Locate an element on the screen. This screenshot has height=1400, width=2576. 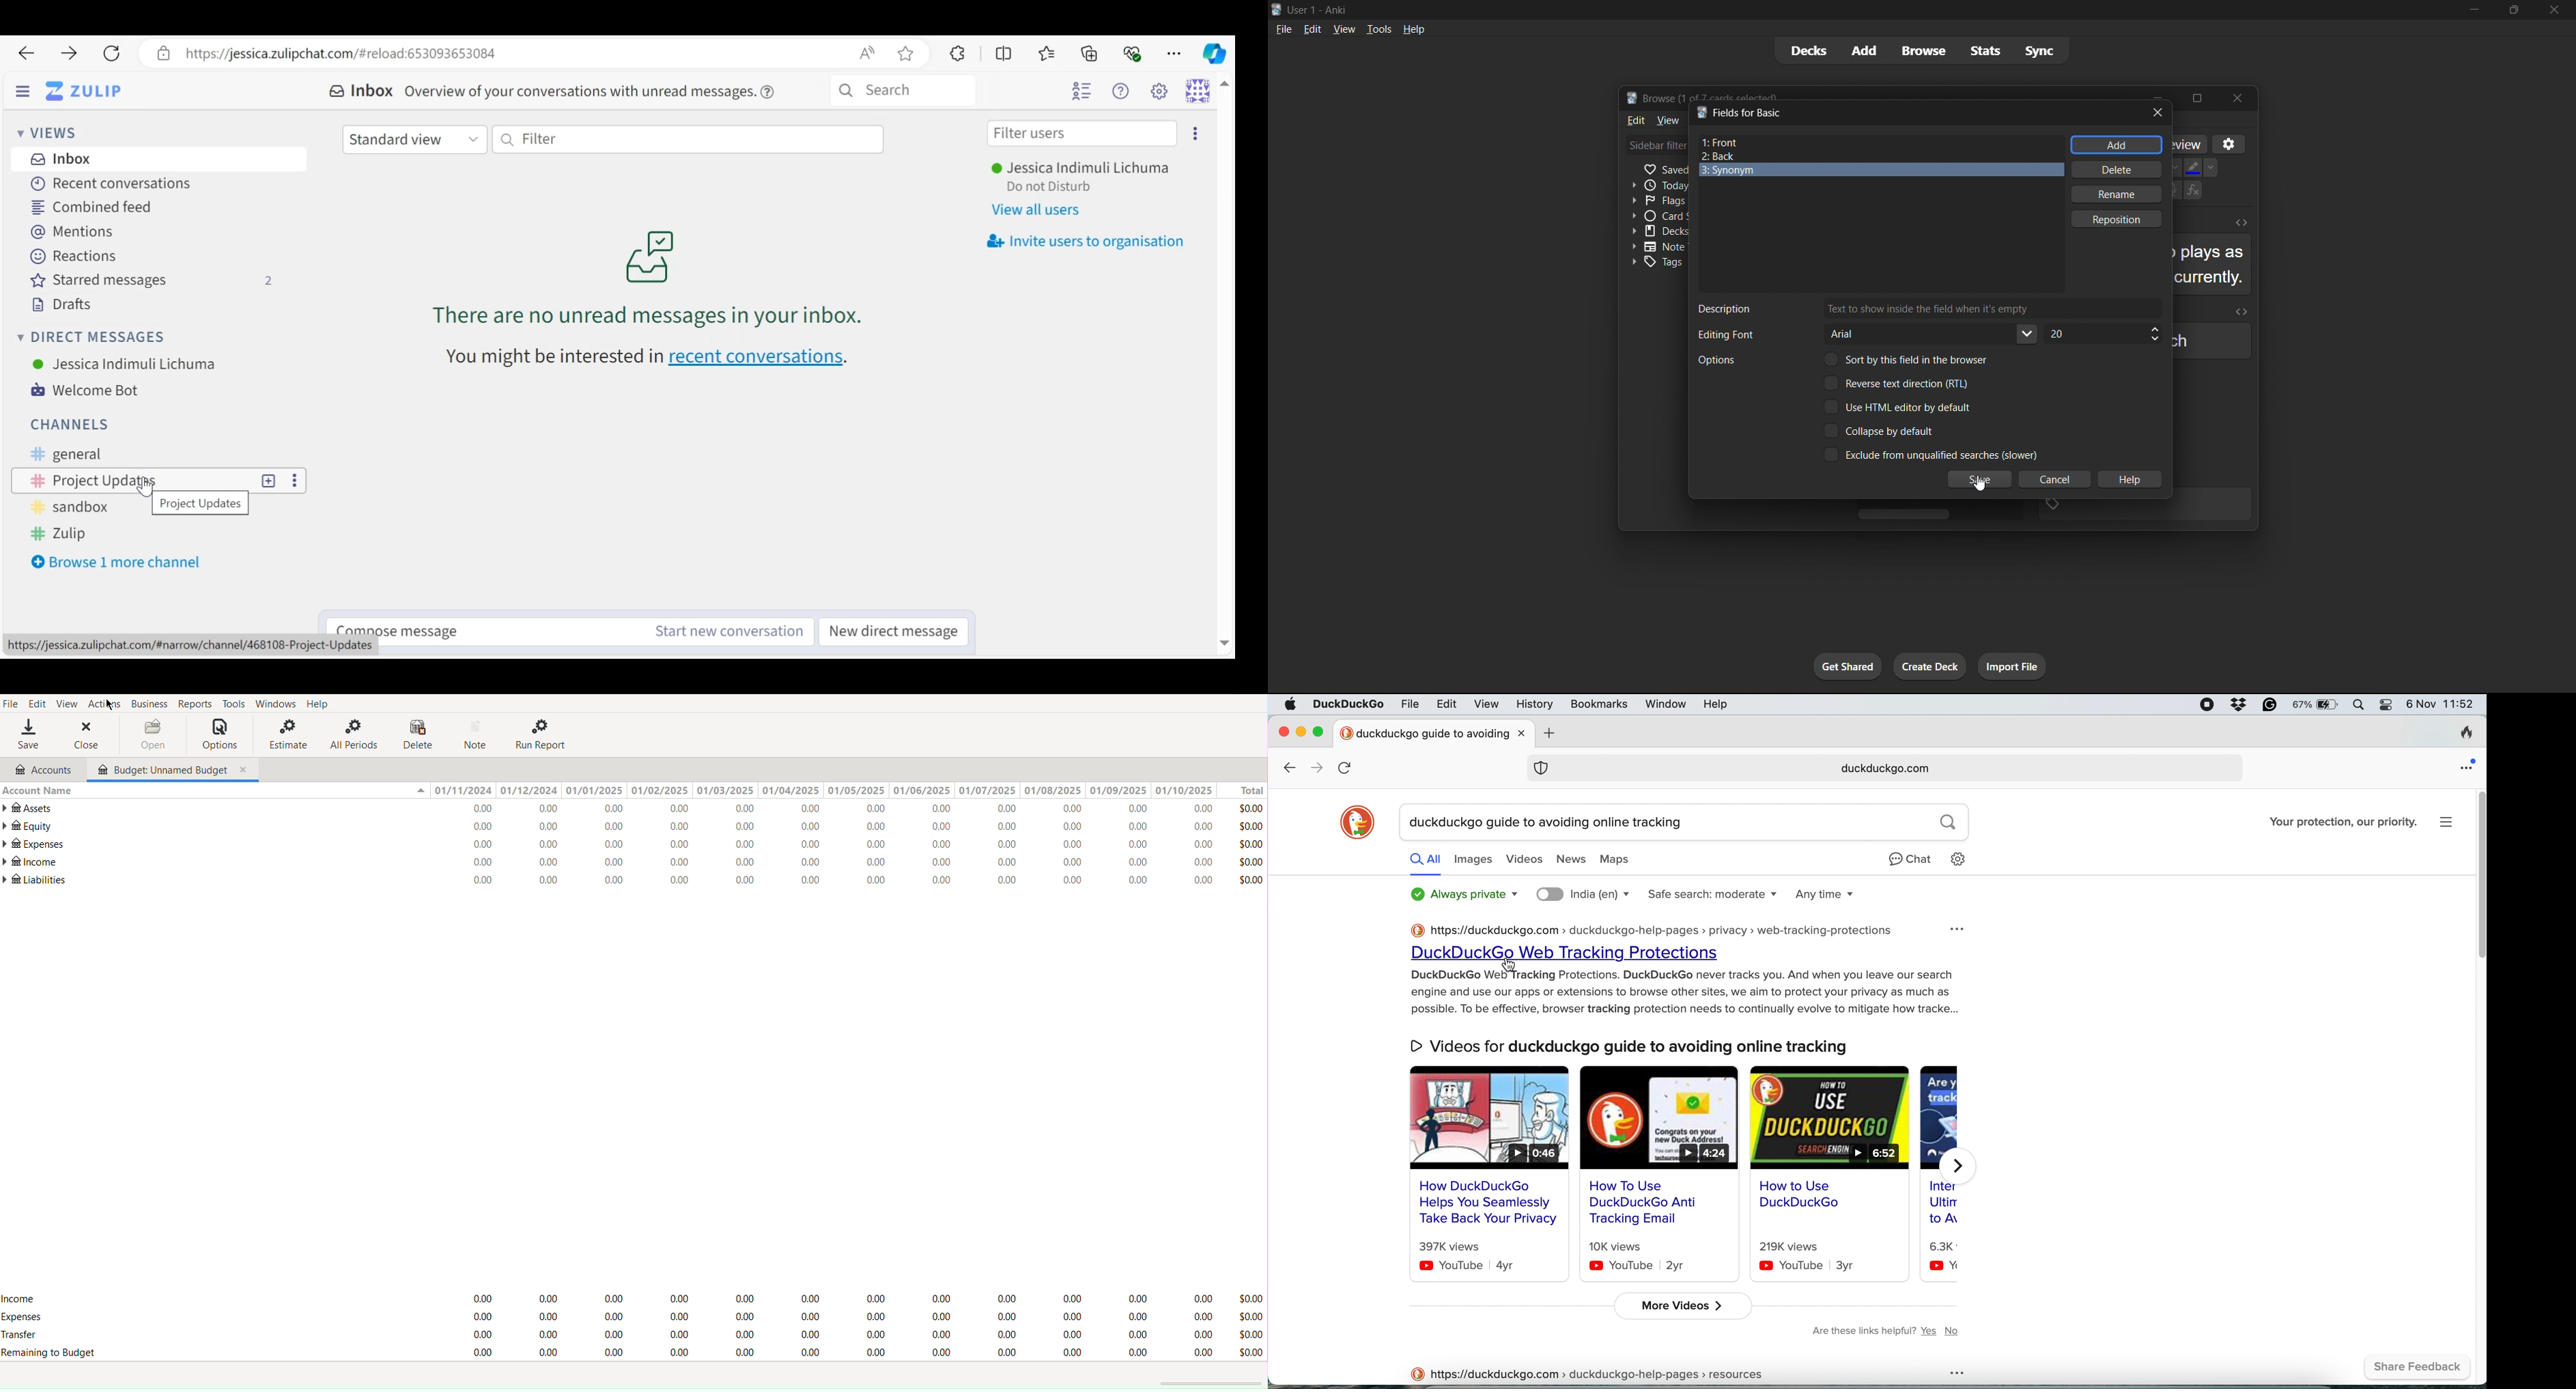
Fill color is located at coordinates (2191, 166).